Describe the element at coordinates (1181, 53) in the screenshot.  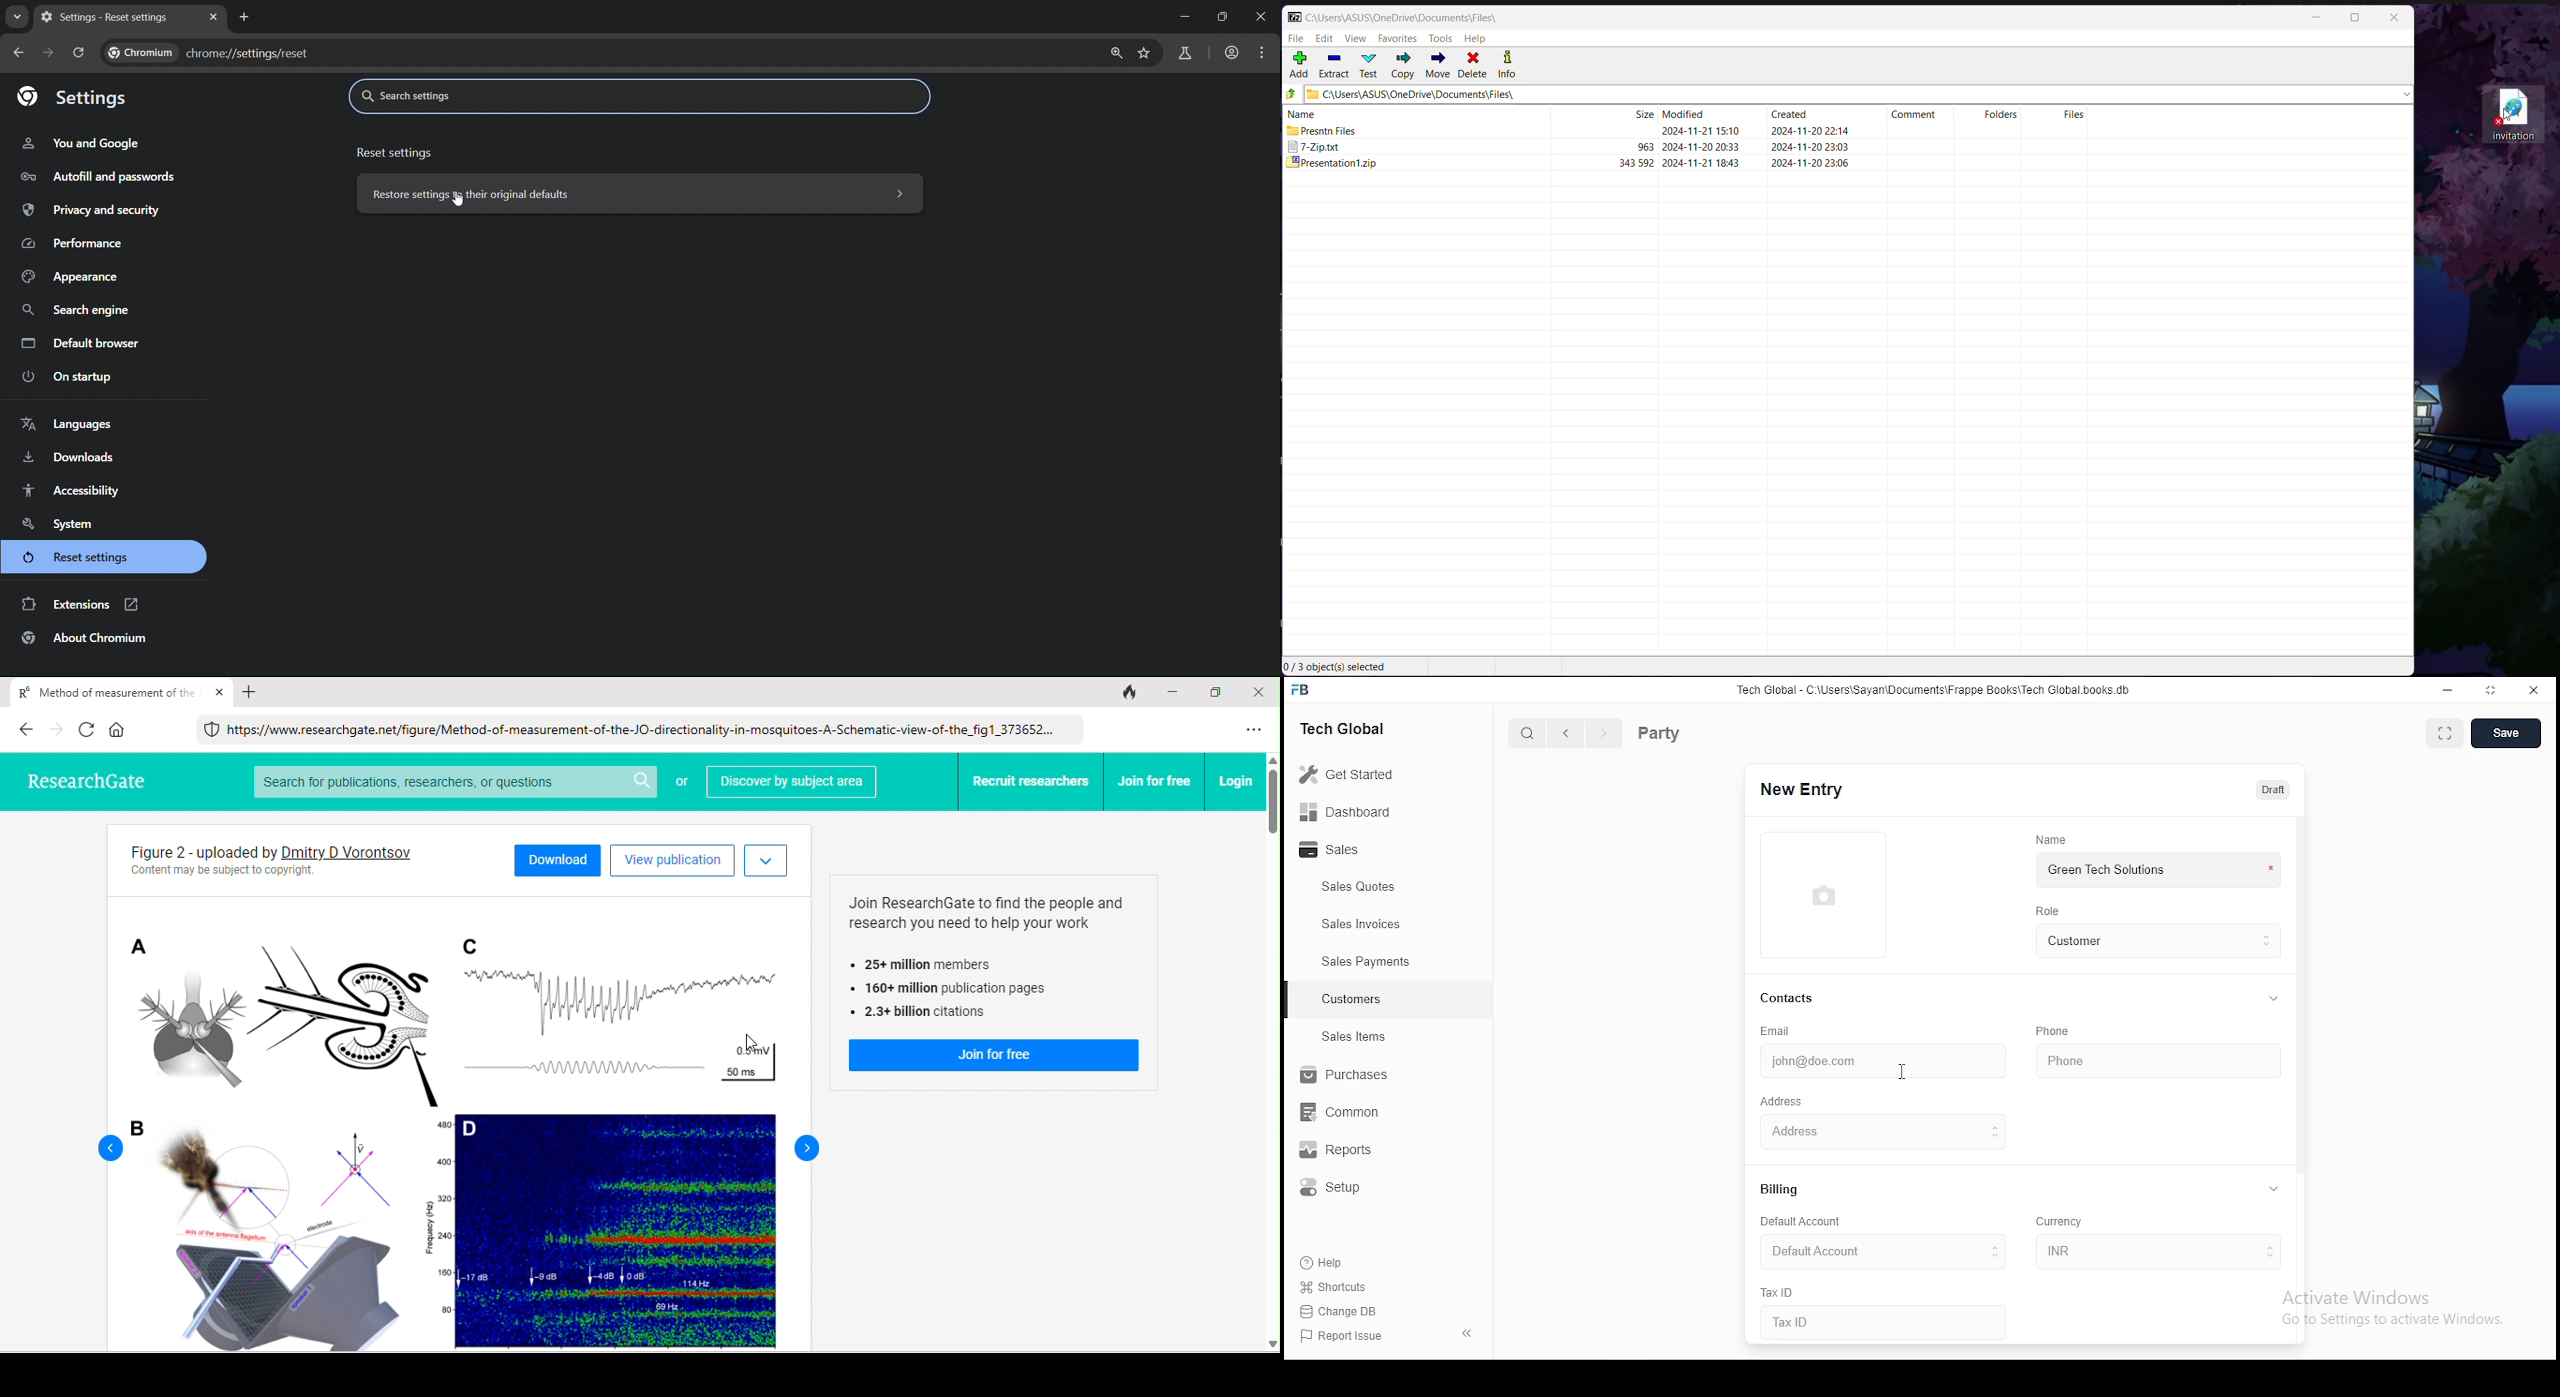
I see `search labs` at that location.